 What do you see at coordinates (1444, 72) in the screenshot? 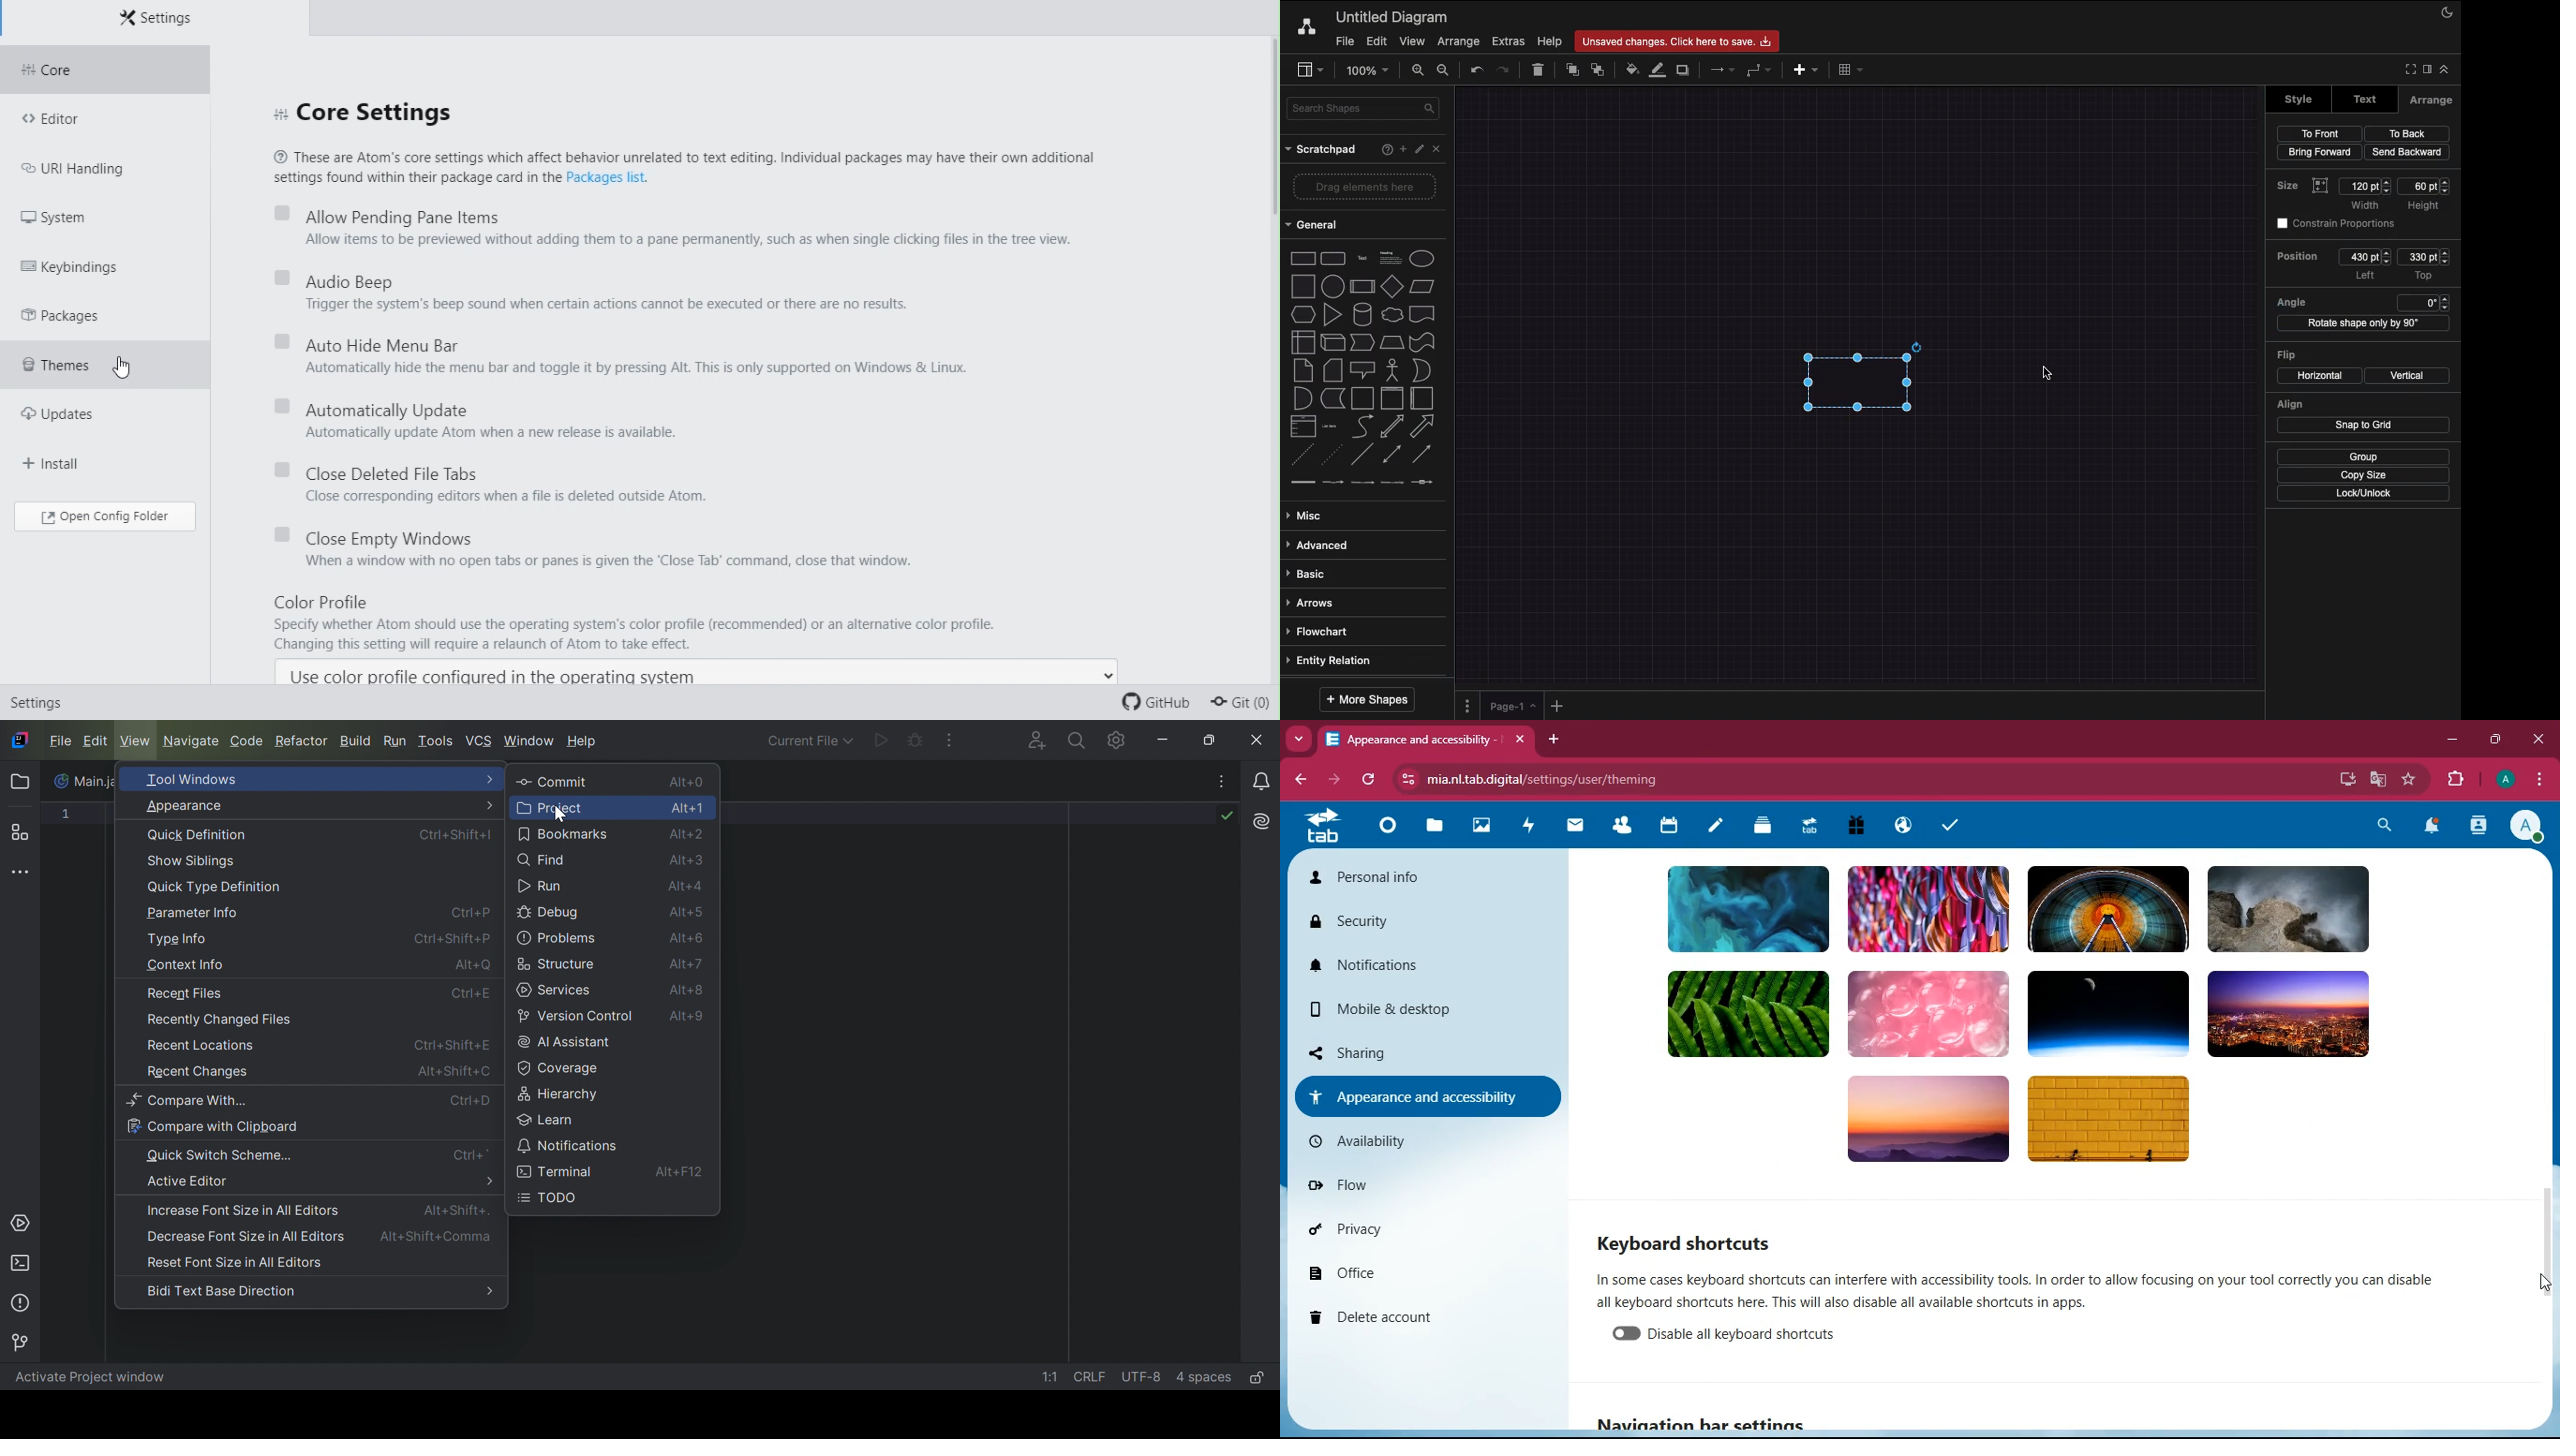
I see `Zoom out` at bounding box center [1444, 72].